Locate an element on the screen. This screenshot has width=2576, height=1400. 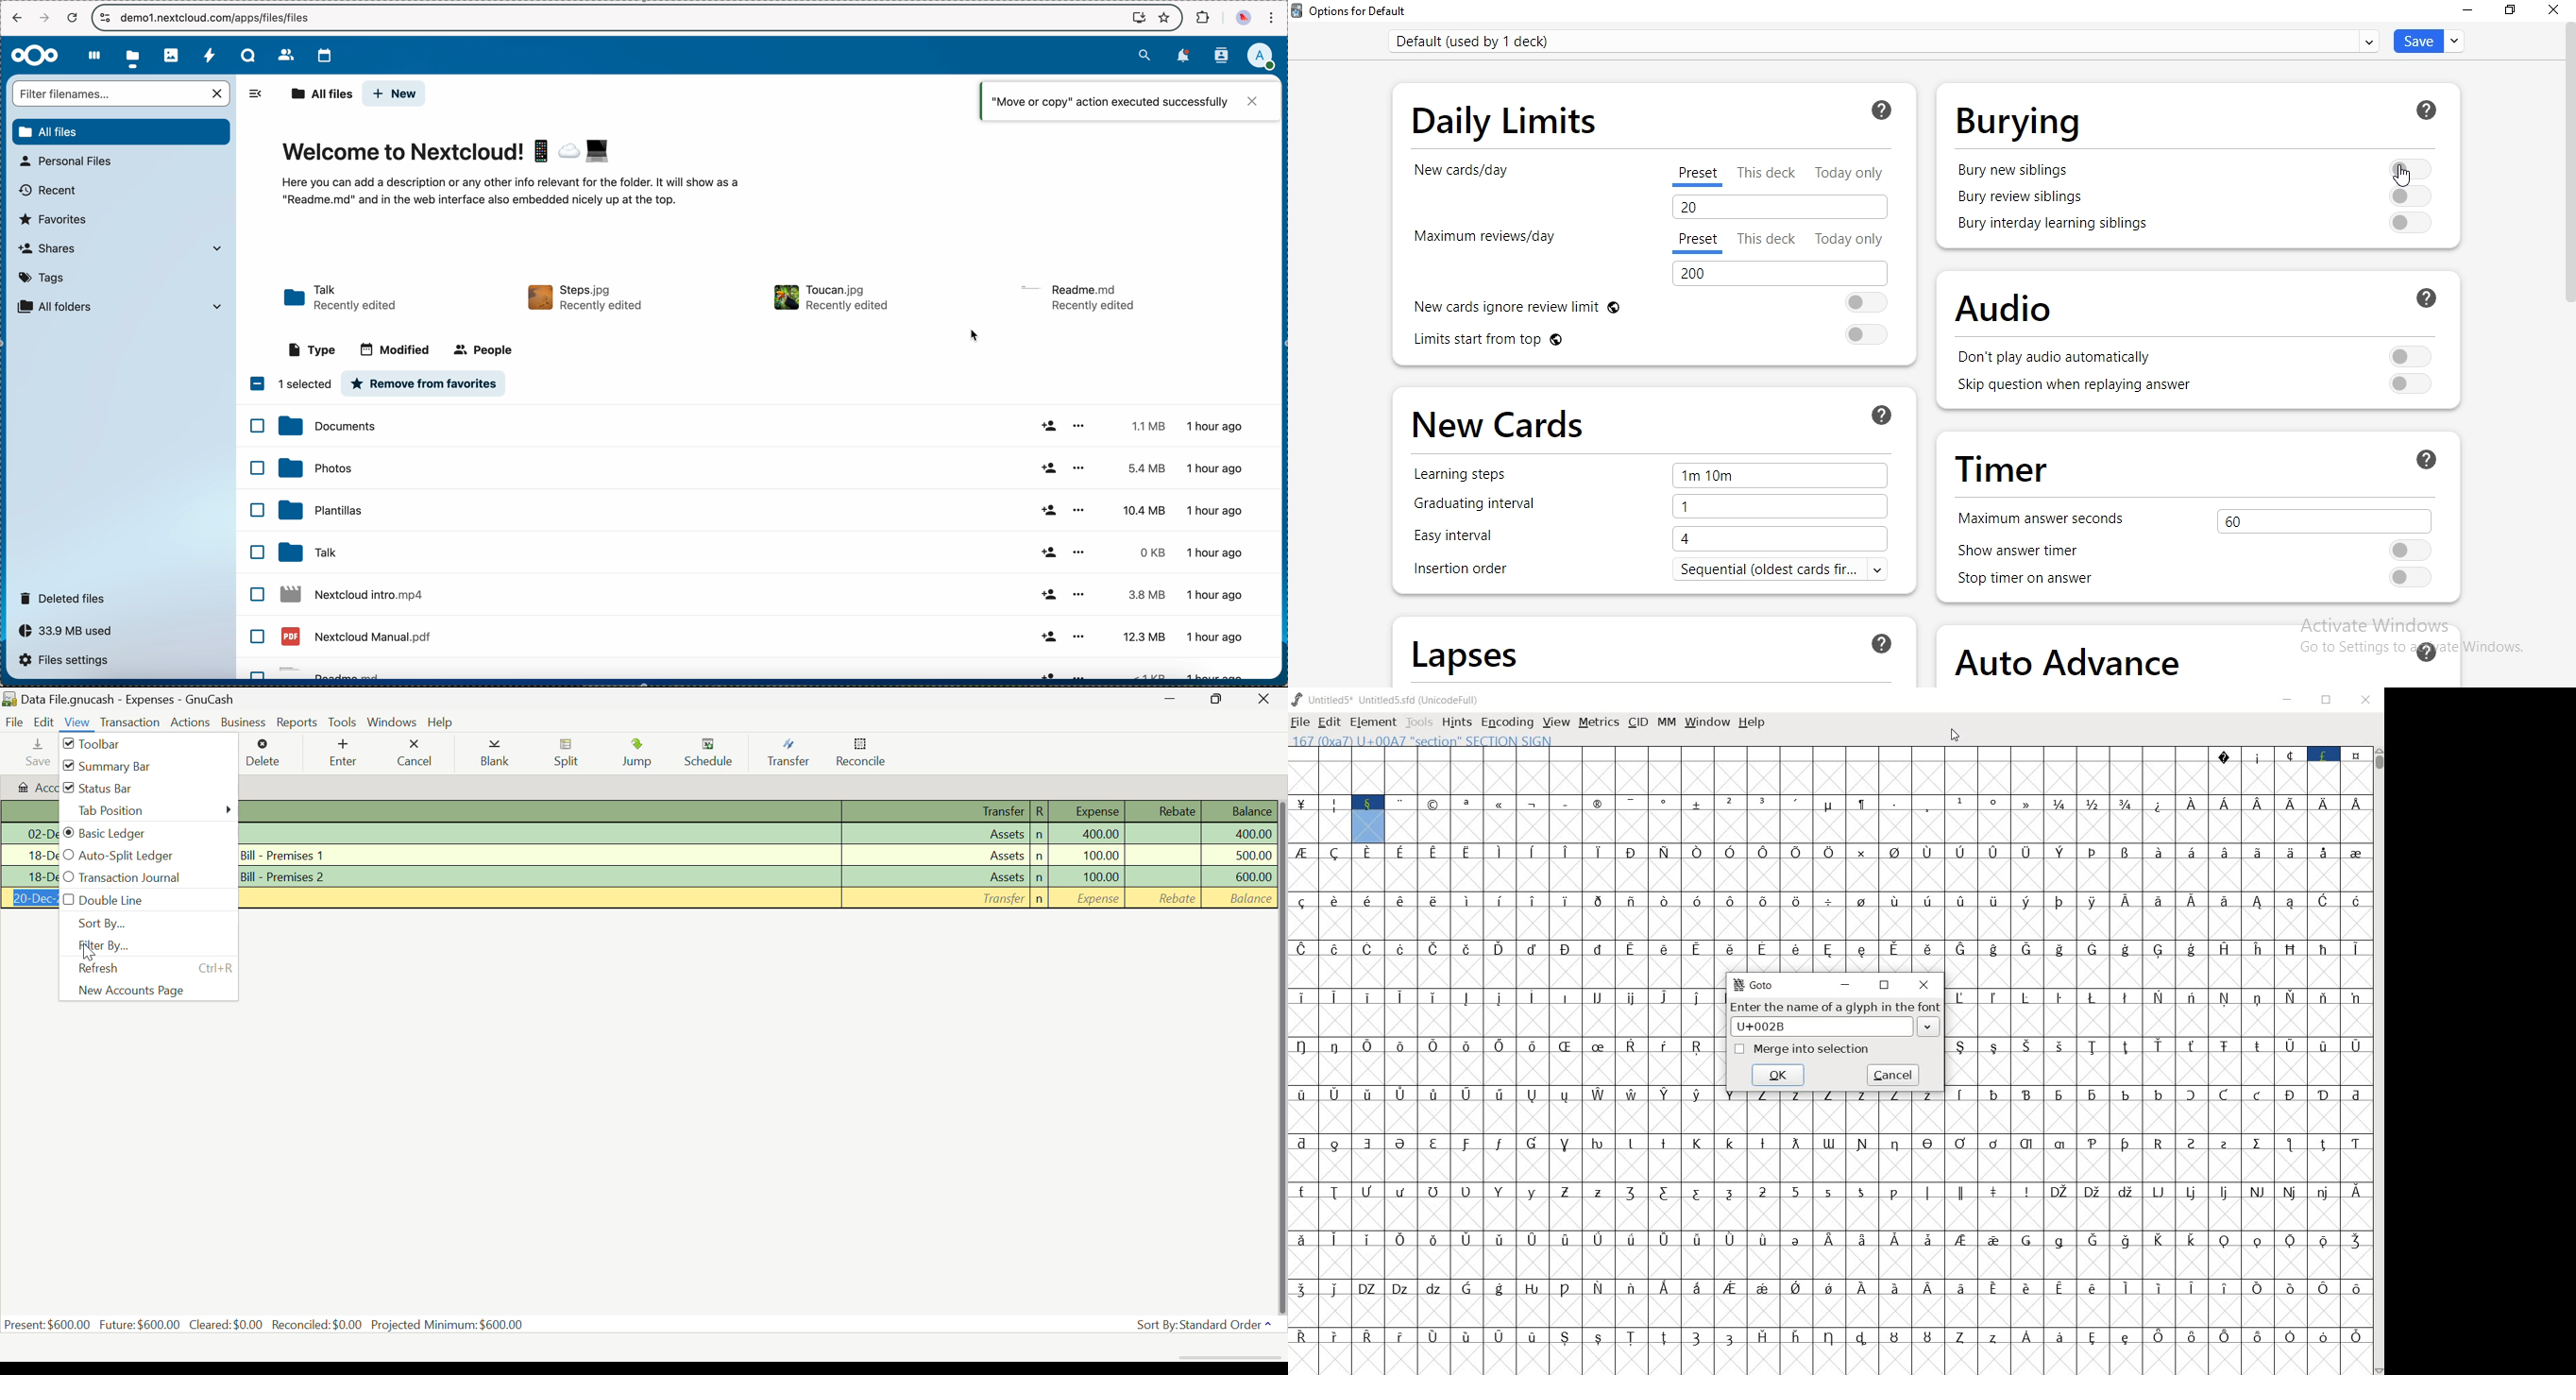
hide options is located at coordinates (260, 94).